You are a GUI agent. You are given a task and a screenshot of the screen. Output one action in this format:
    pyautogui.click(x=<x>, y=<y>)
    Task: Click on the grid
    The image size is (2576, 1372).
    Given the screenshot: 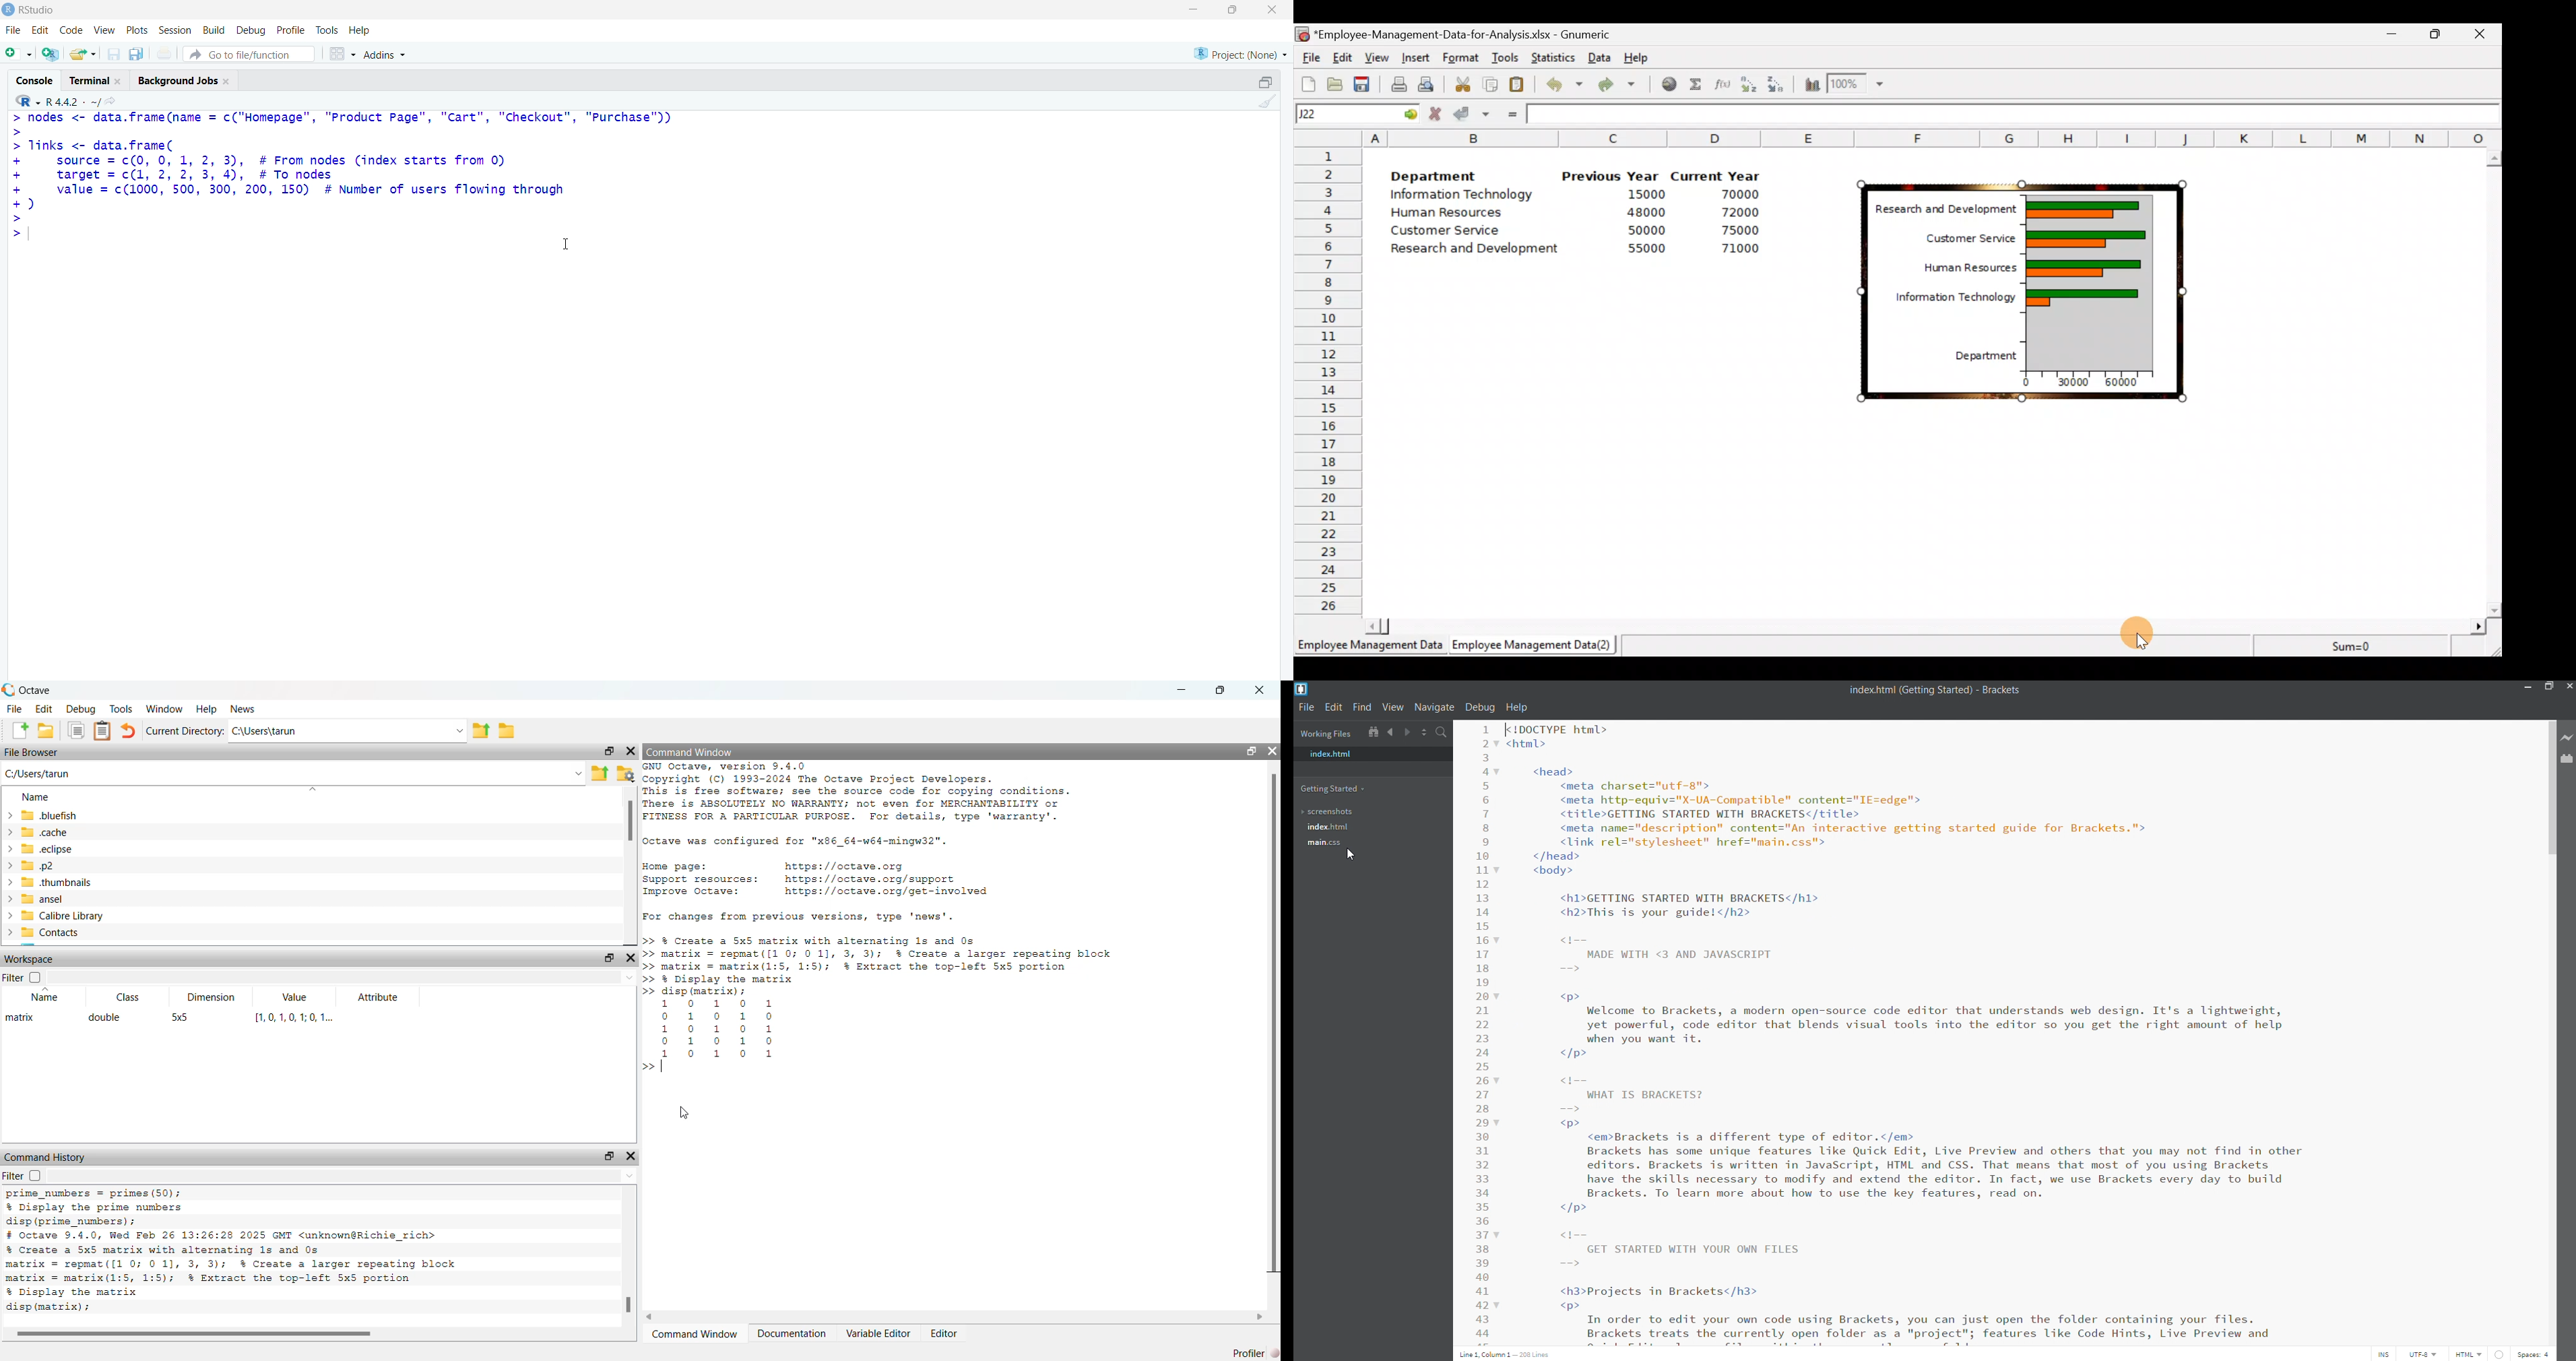 What is the action you would take?
    pyautogui.click(x=339, y=55)
    